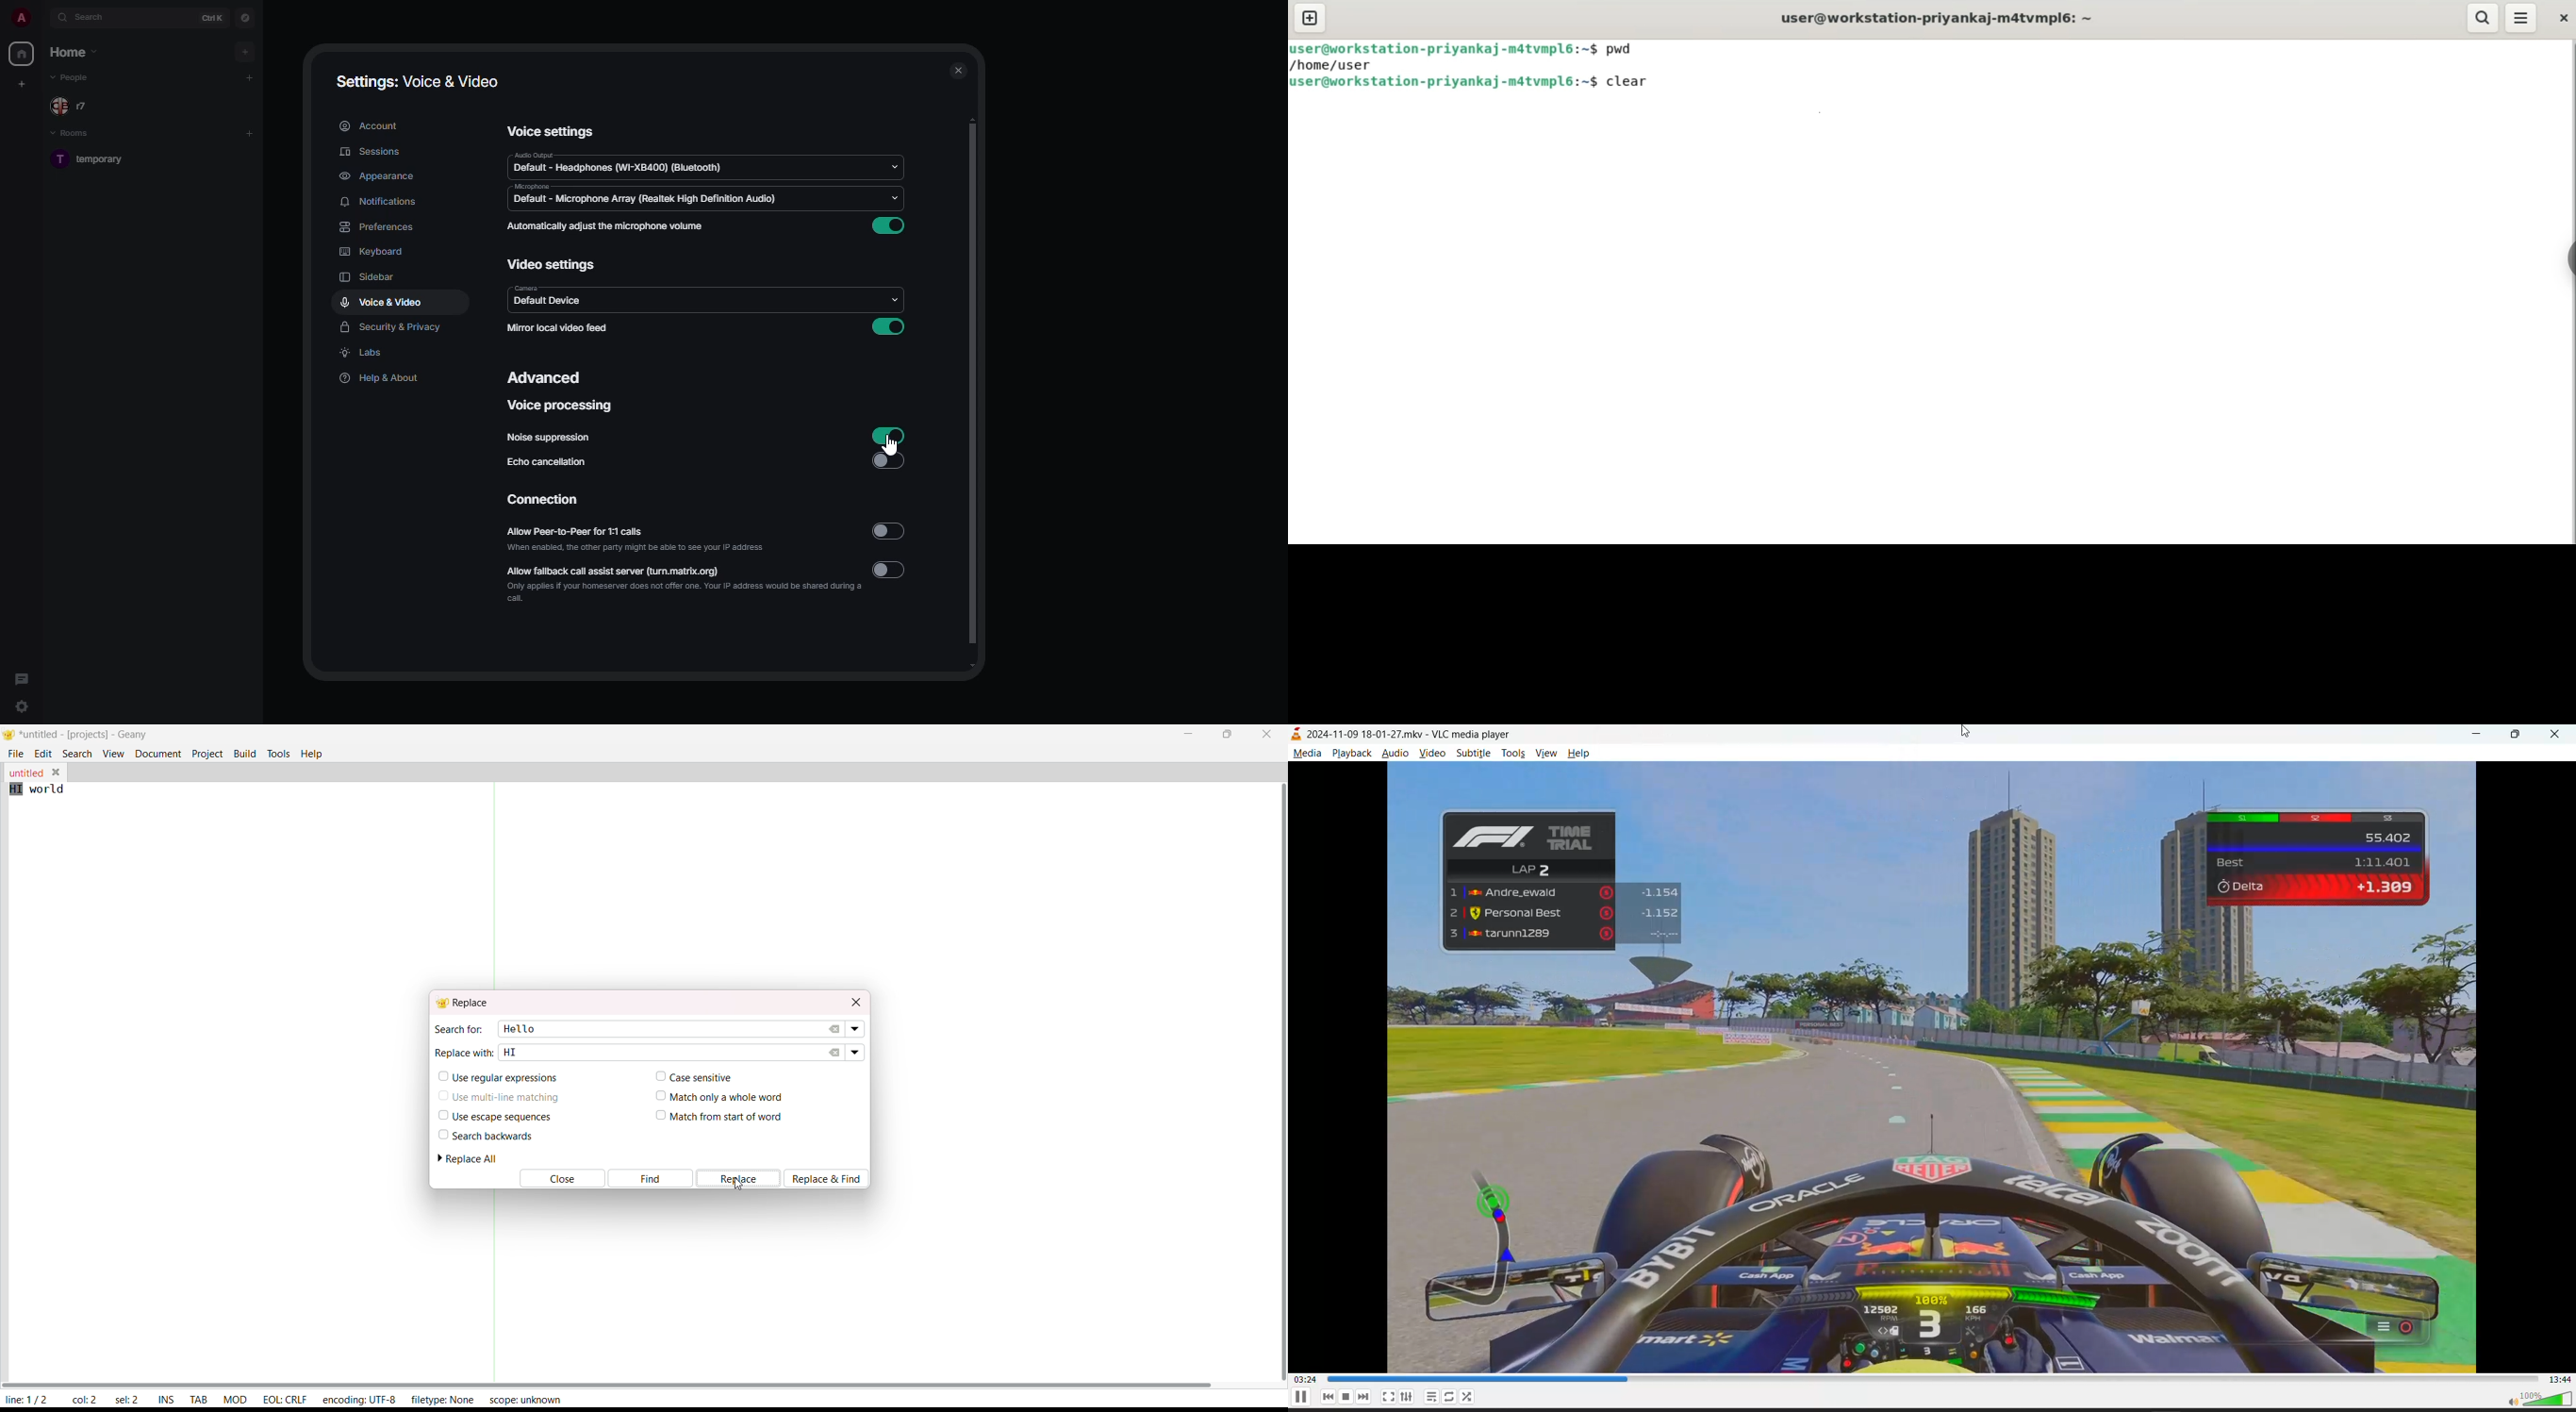 This screenshot has height=1428, width=2576. Describe the element at coordinates (74, 77) in the screenshot. I see `people` at that location.